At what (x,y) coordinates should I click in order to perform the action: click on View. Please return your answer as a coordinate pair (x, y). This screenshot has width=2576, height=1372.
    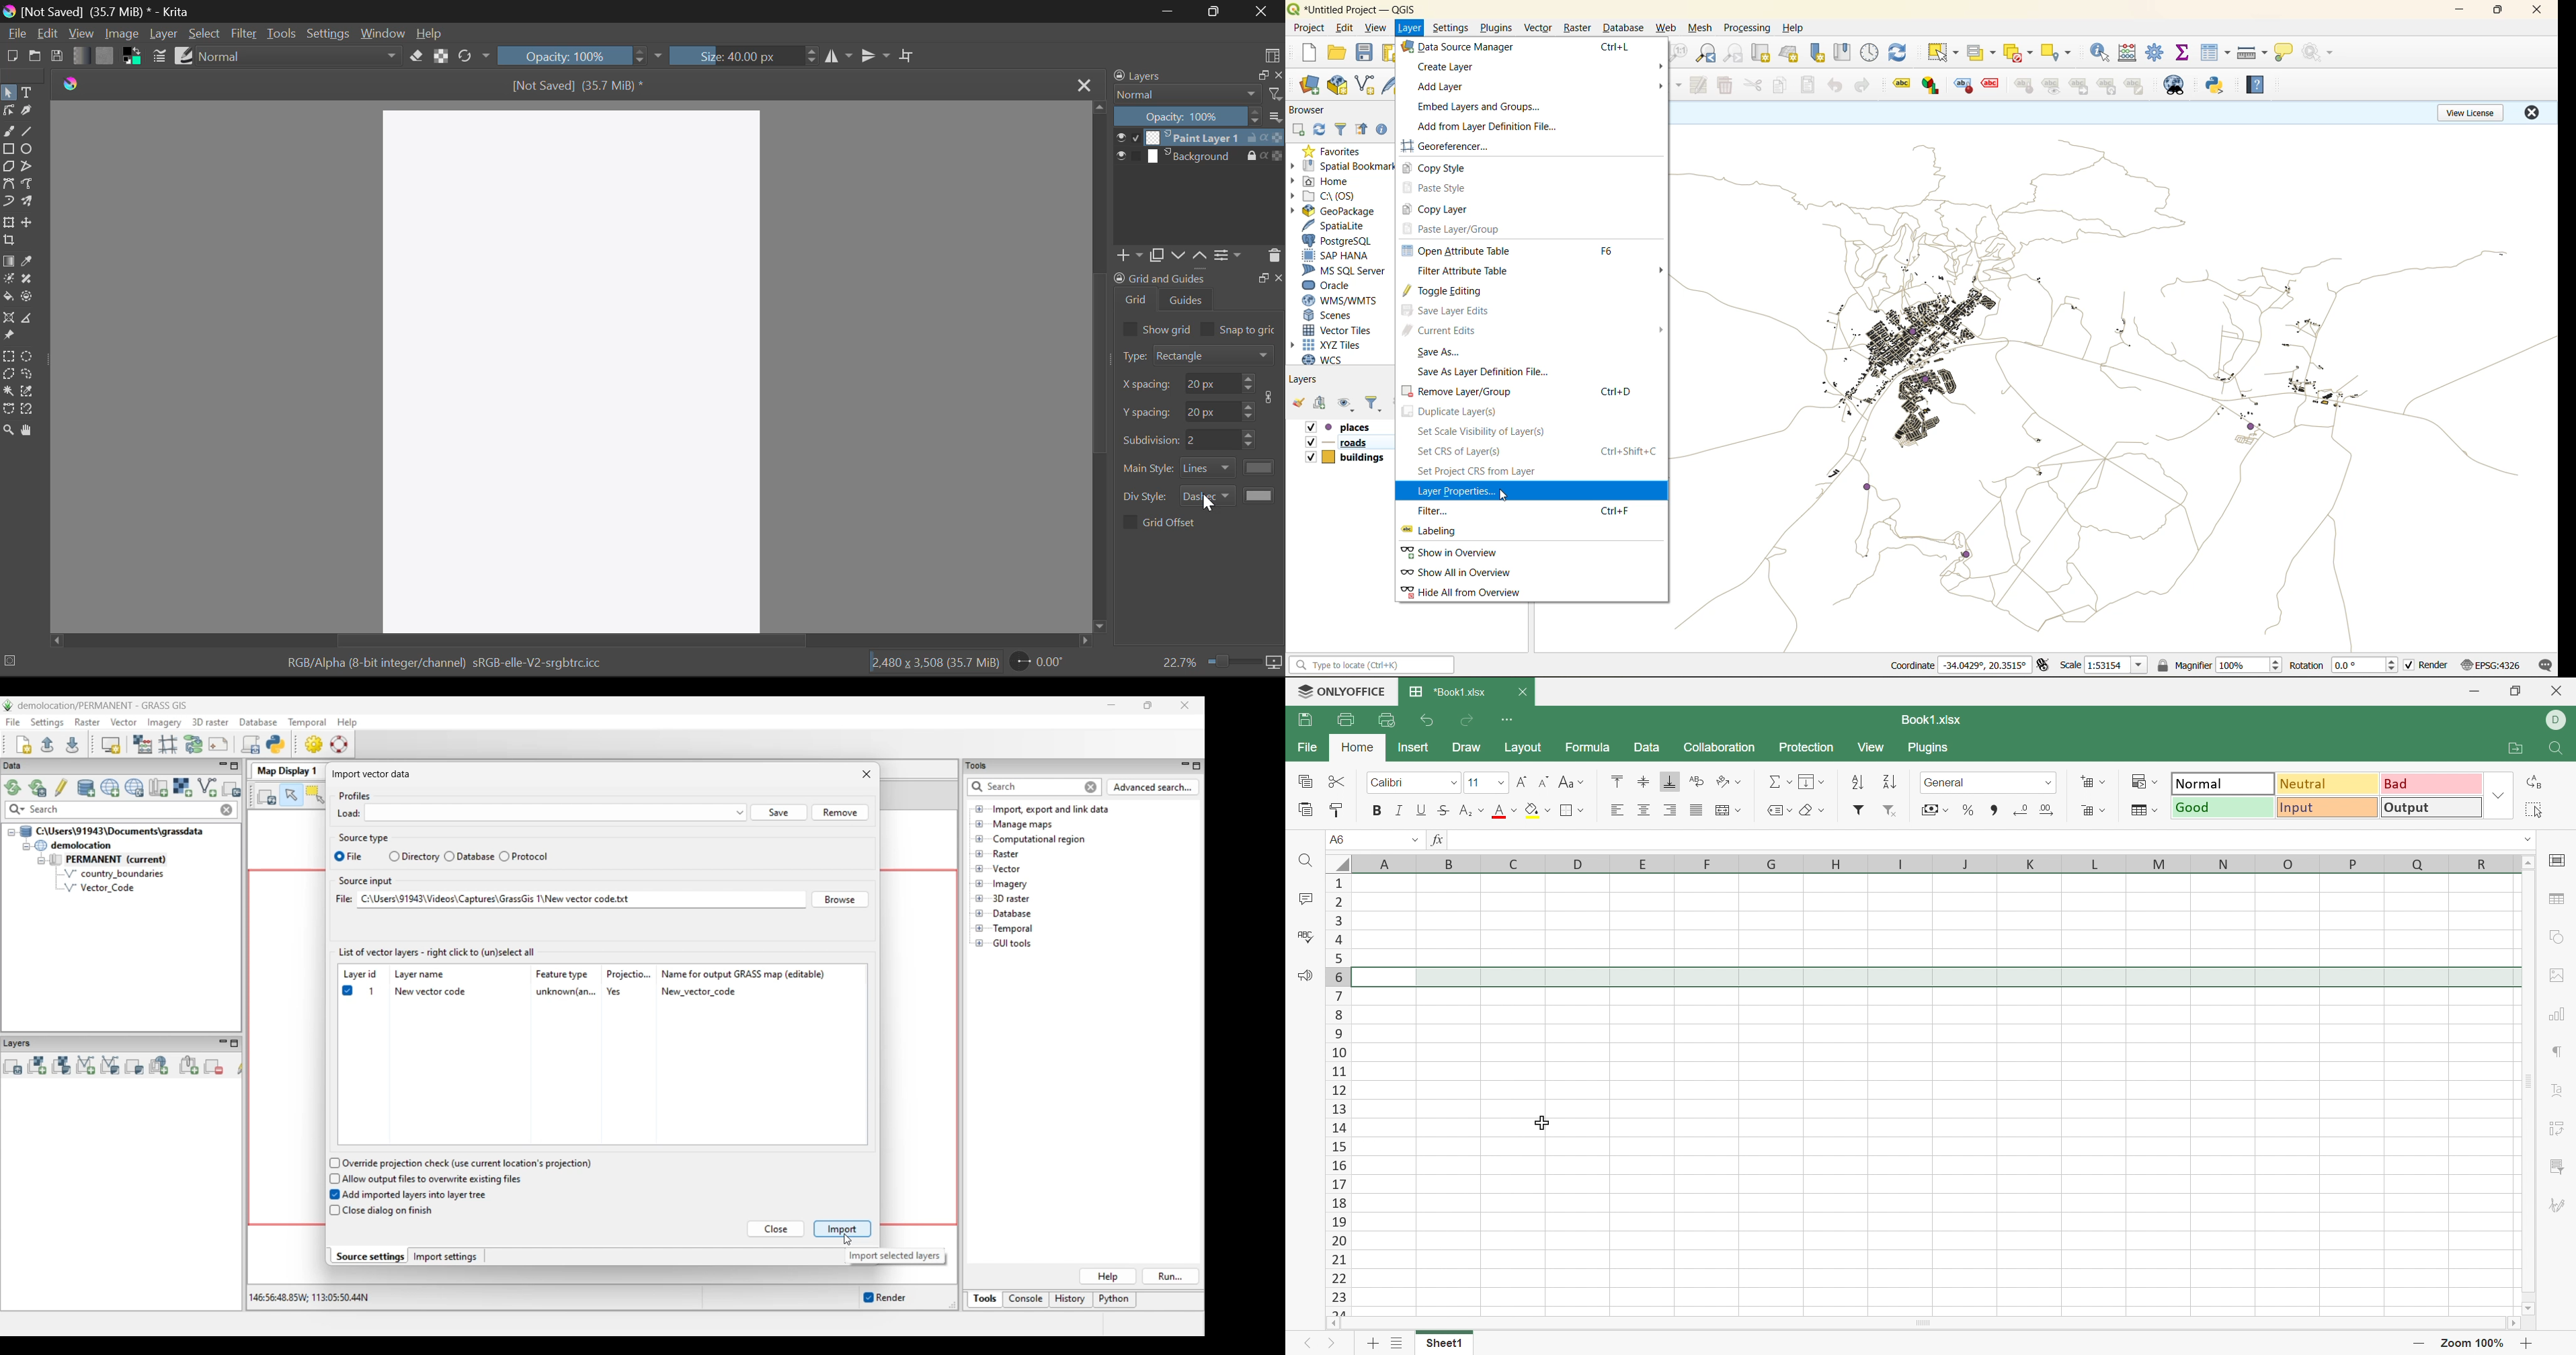
    Looking at the image, I should click on (1872, 744).